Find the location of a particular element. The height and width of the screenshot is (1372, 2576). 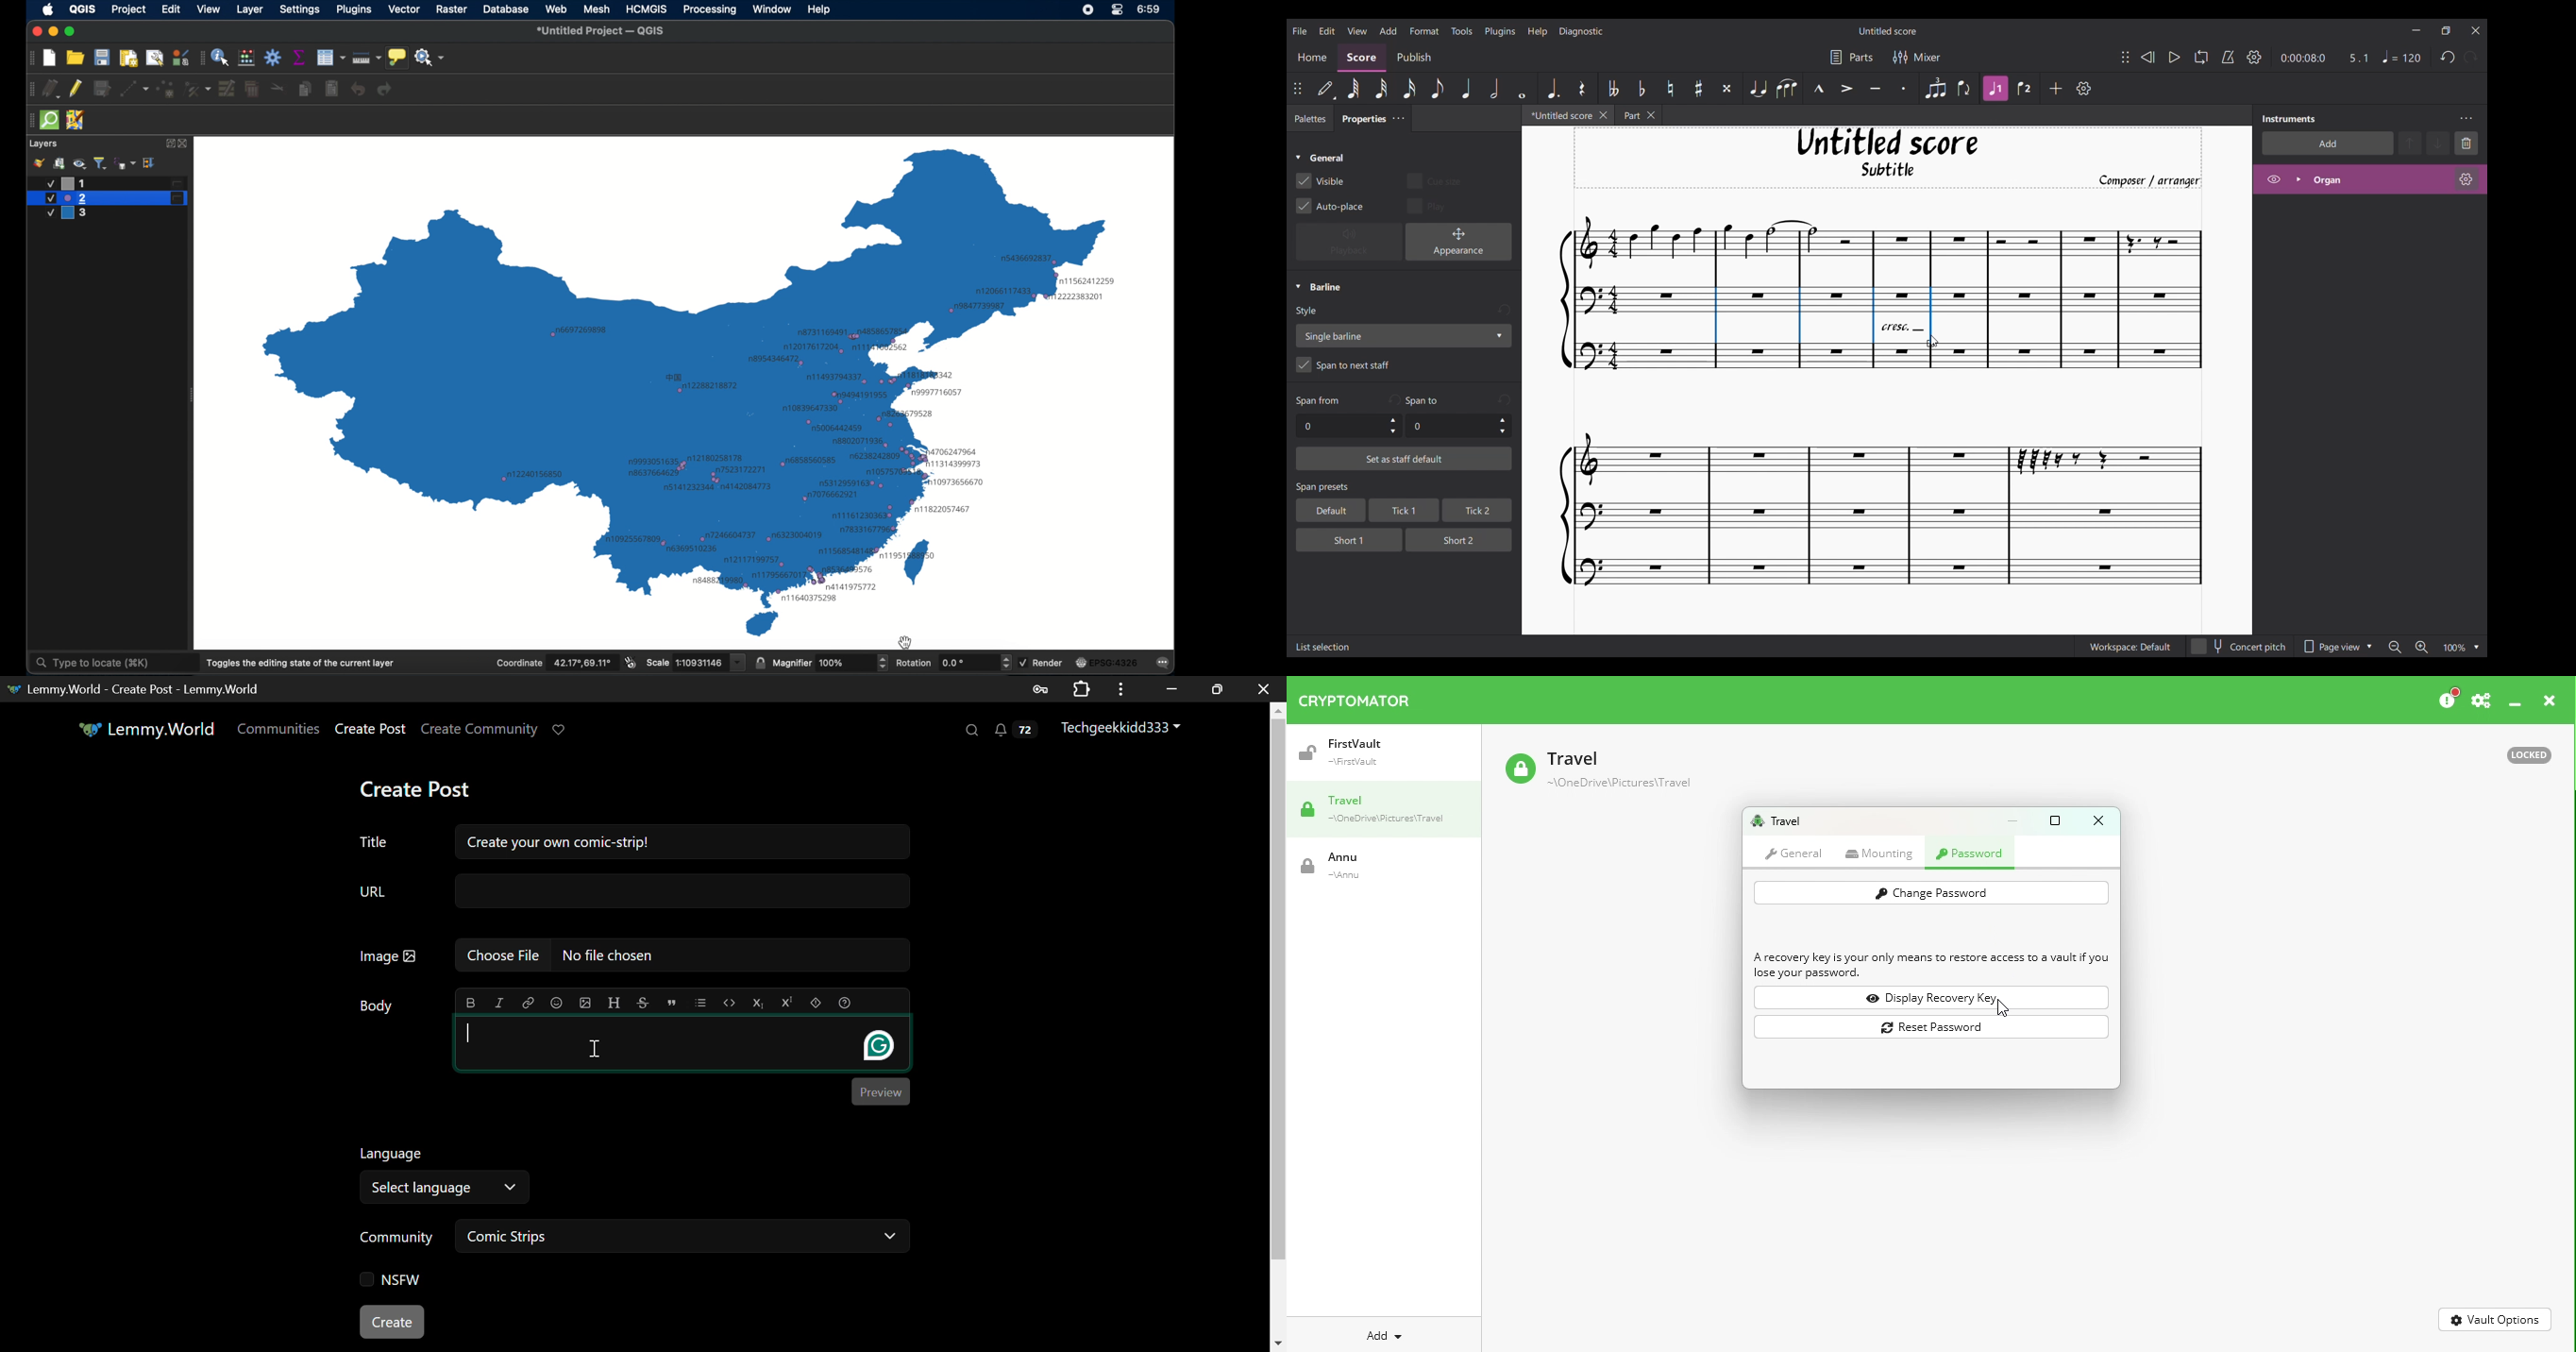

plugins is located at coordinates (355, 9).